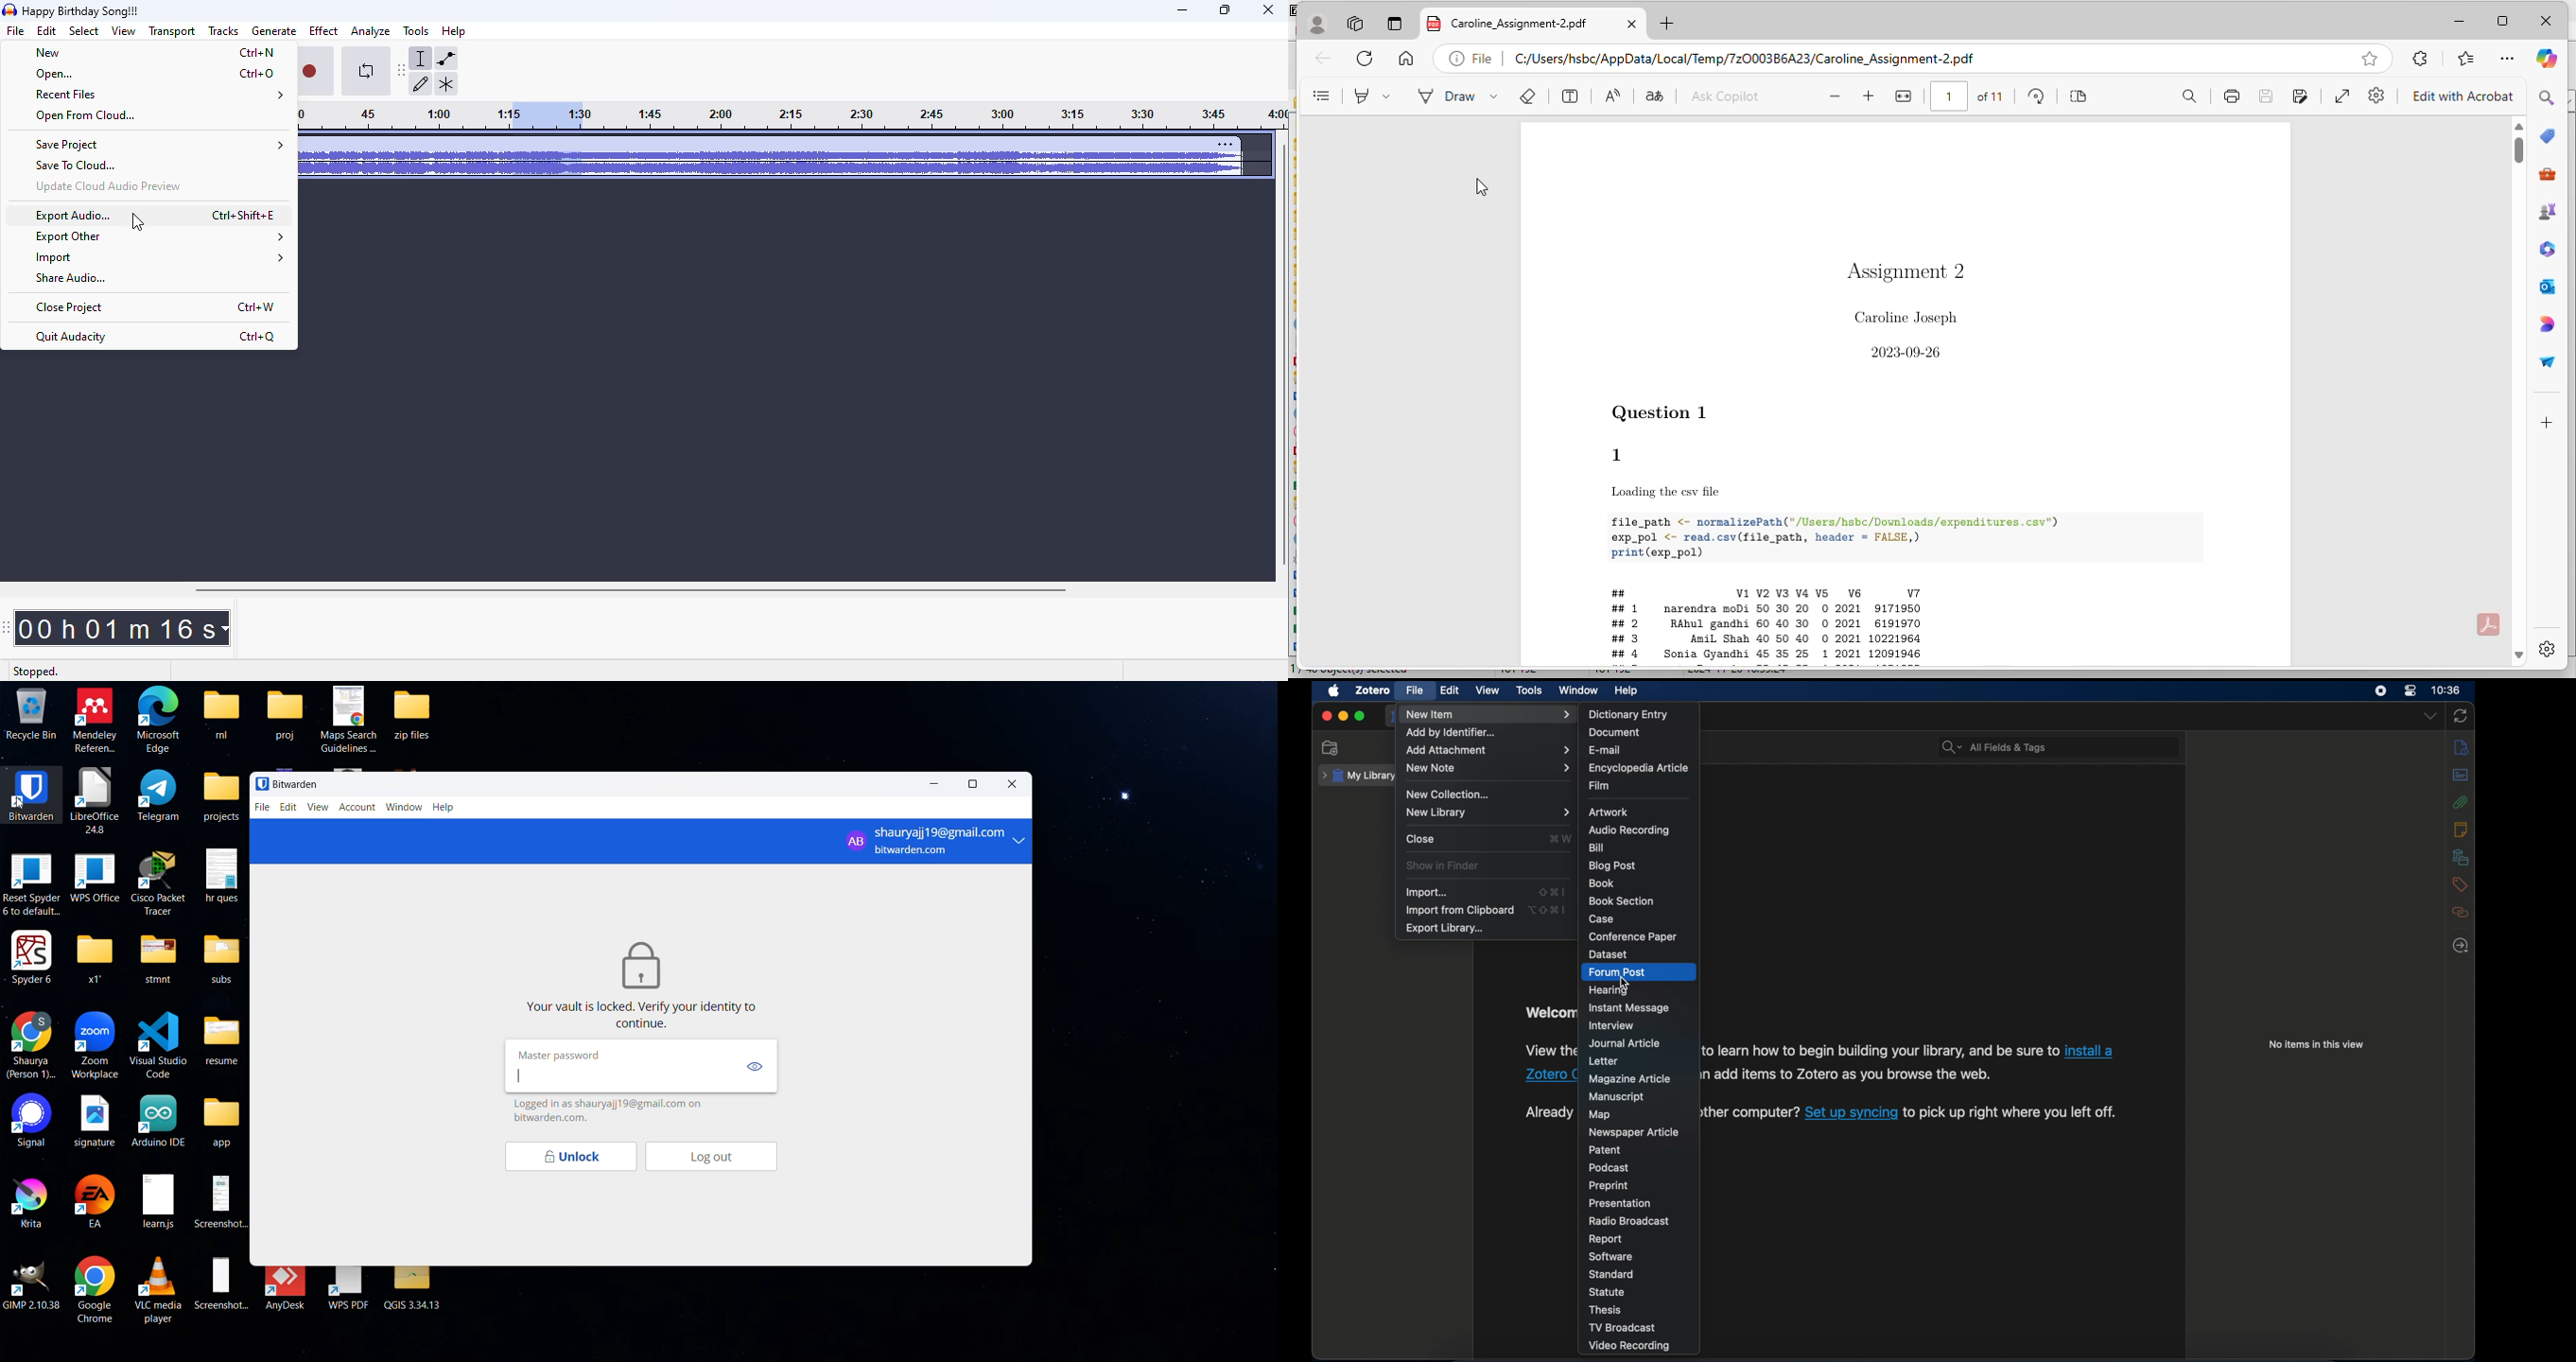 The height and width of the screenshot is (1372, 2576). What do you see at coordinates (1626, 1043) in the screenshot?
I see `journal article` at bounding box center [1626, 1043].